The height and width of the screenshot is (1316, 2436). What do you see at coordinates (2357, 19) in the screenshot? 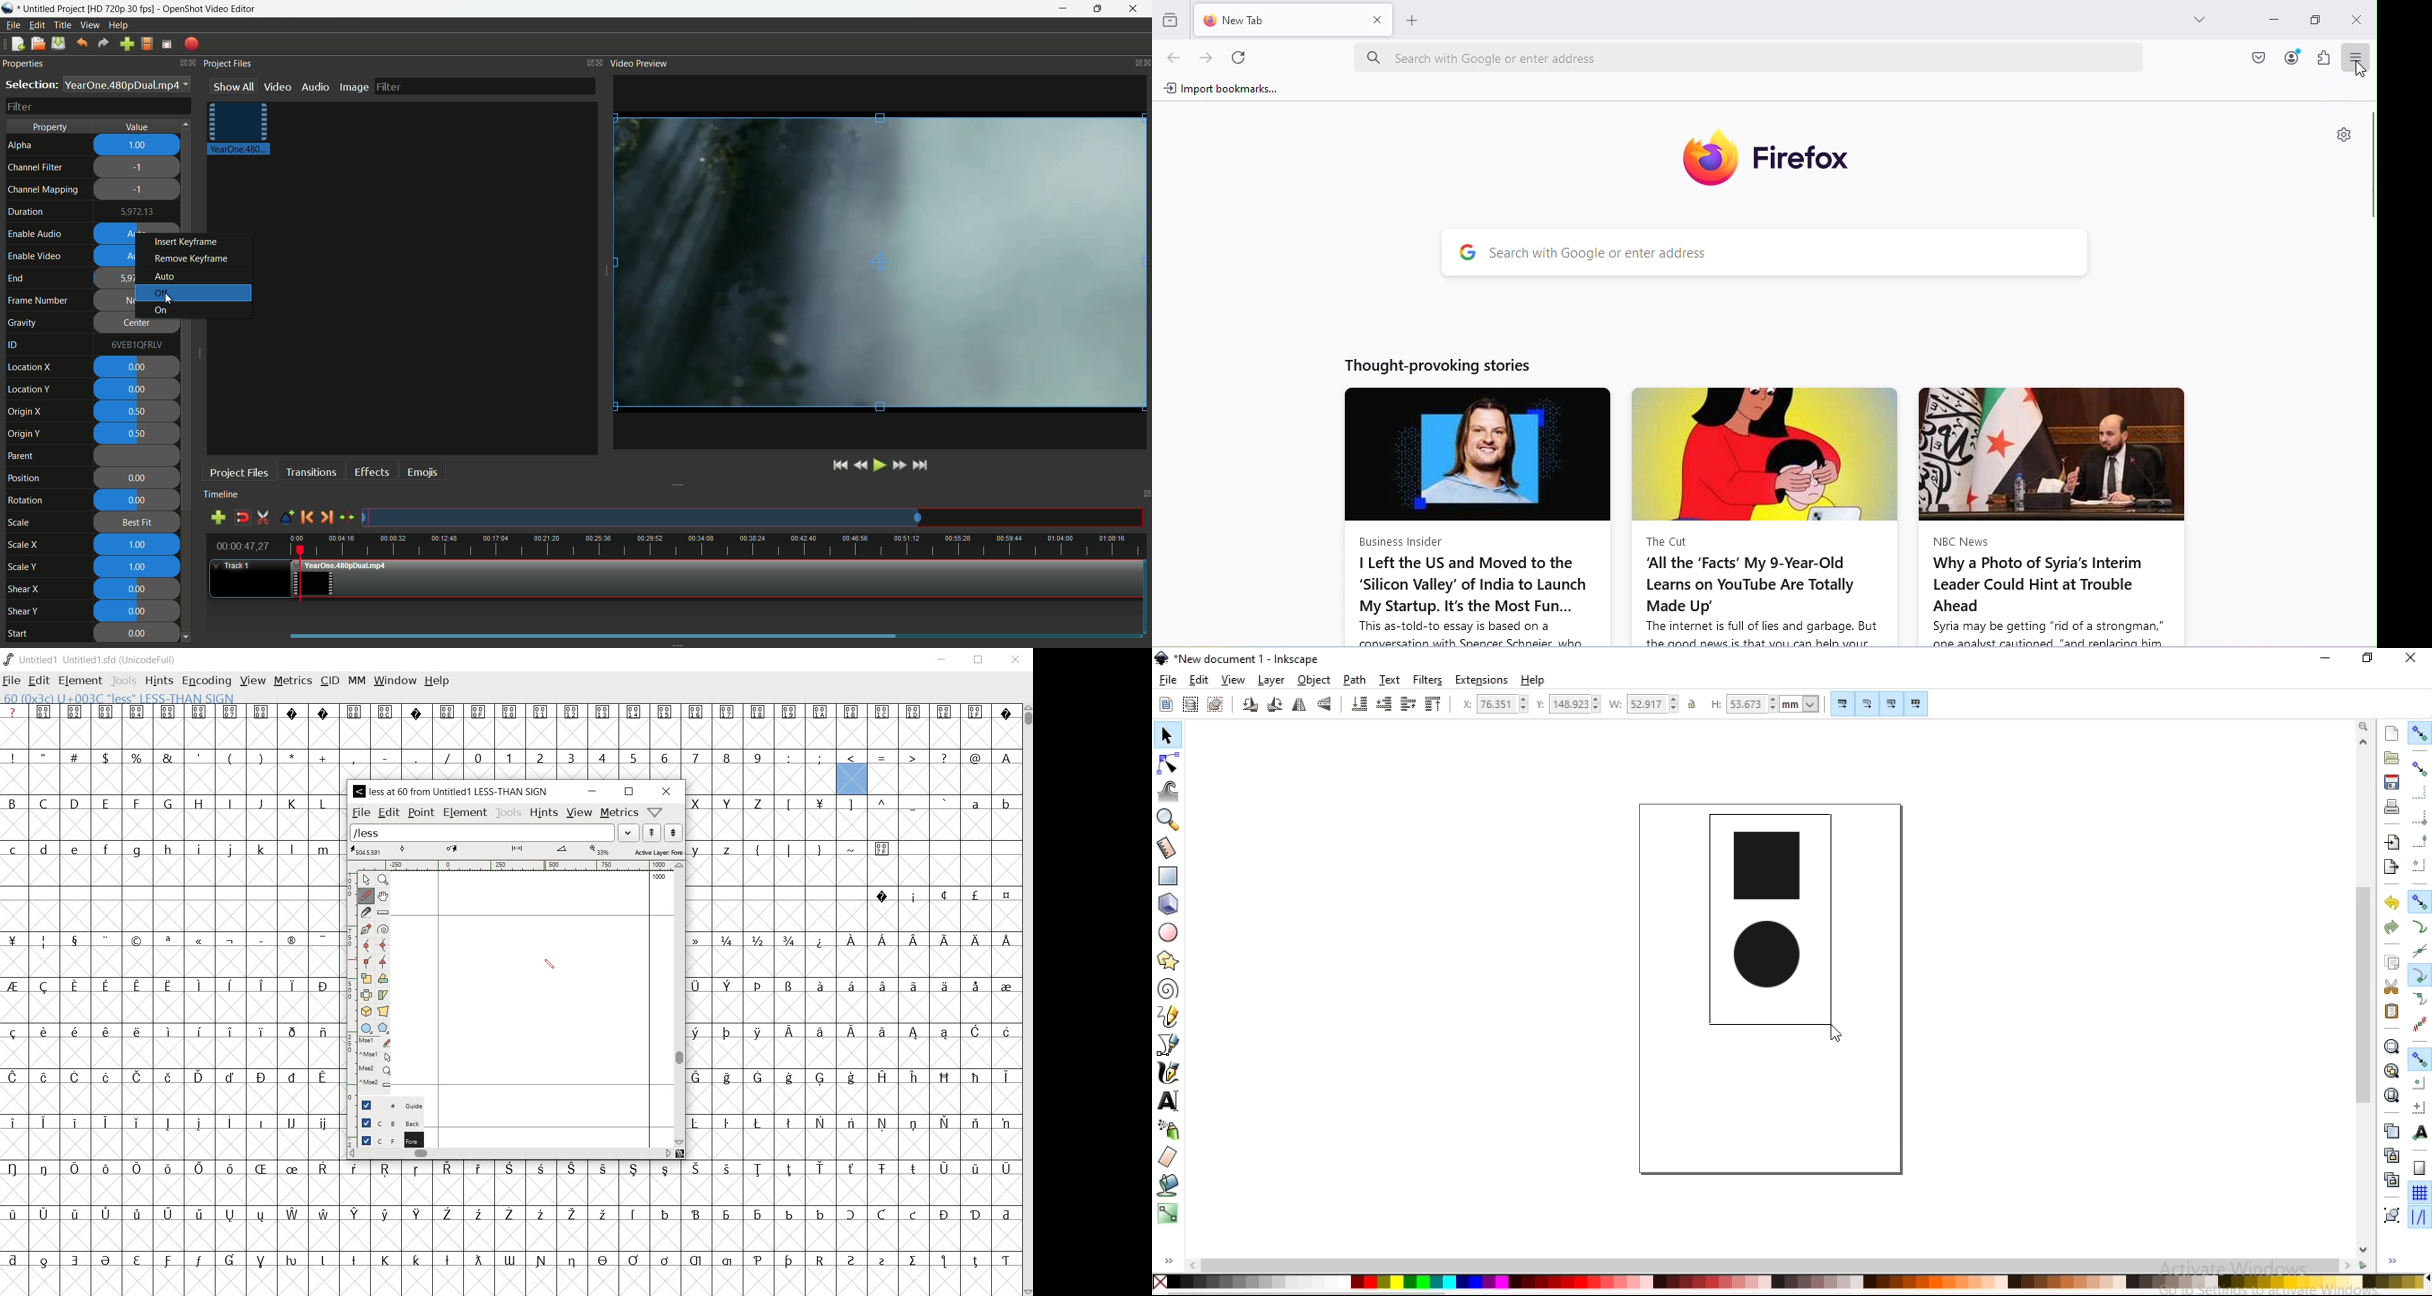
I see `Close` at bounding box center [2357, 19].